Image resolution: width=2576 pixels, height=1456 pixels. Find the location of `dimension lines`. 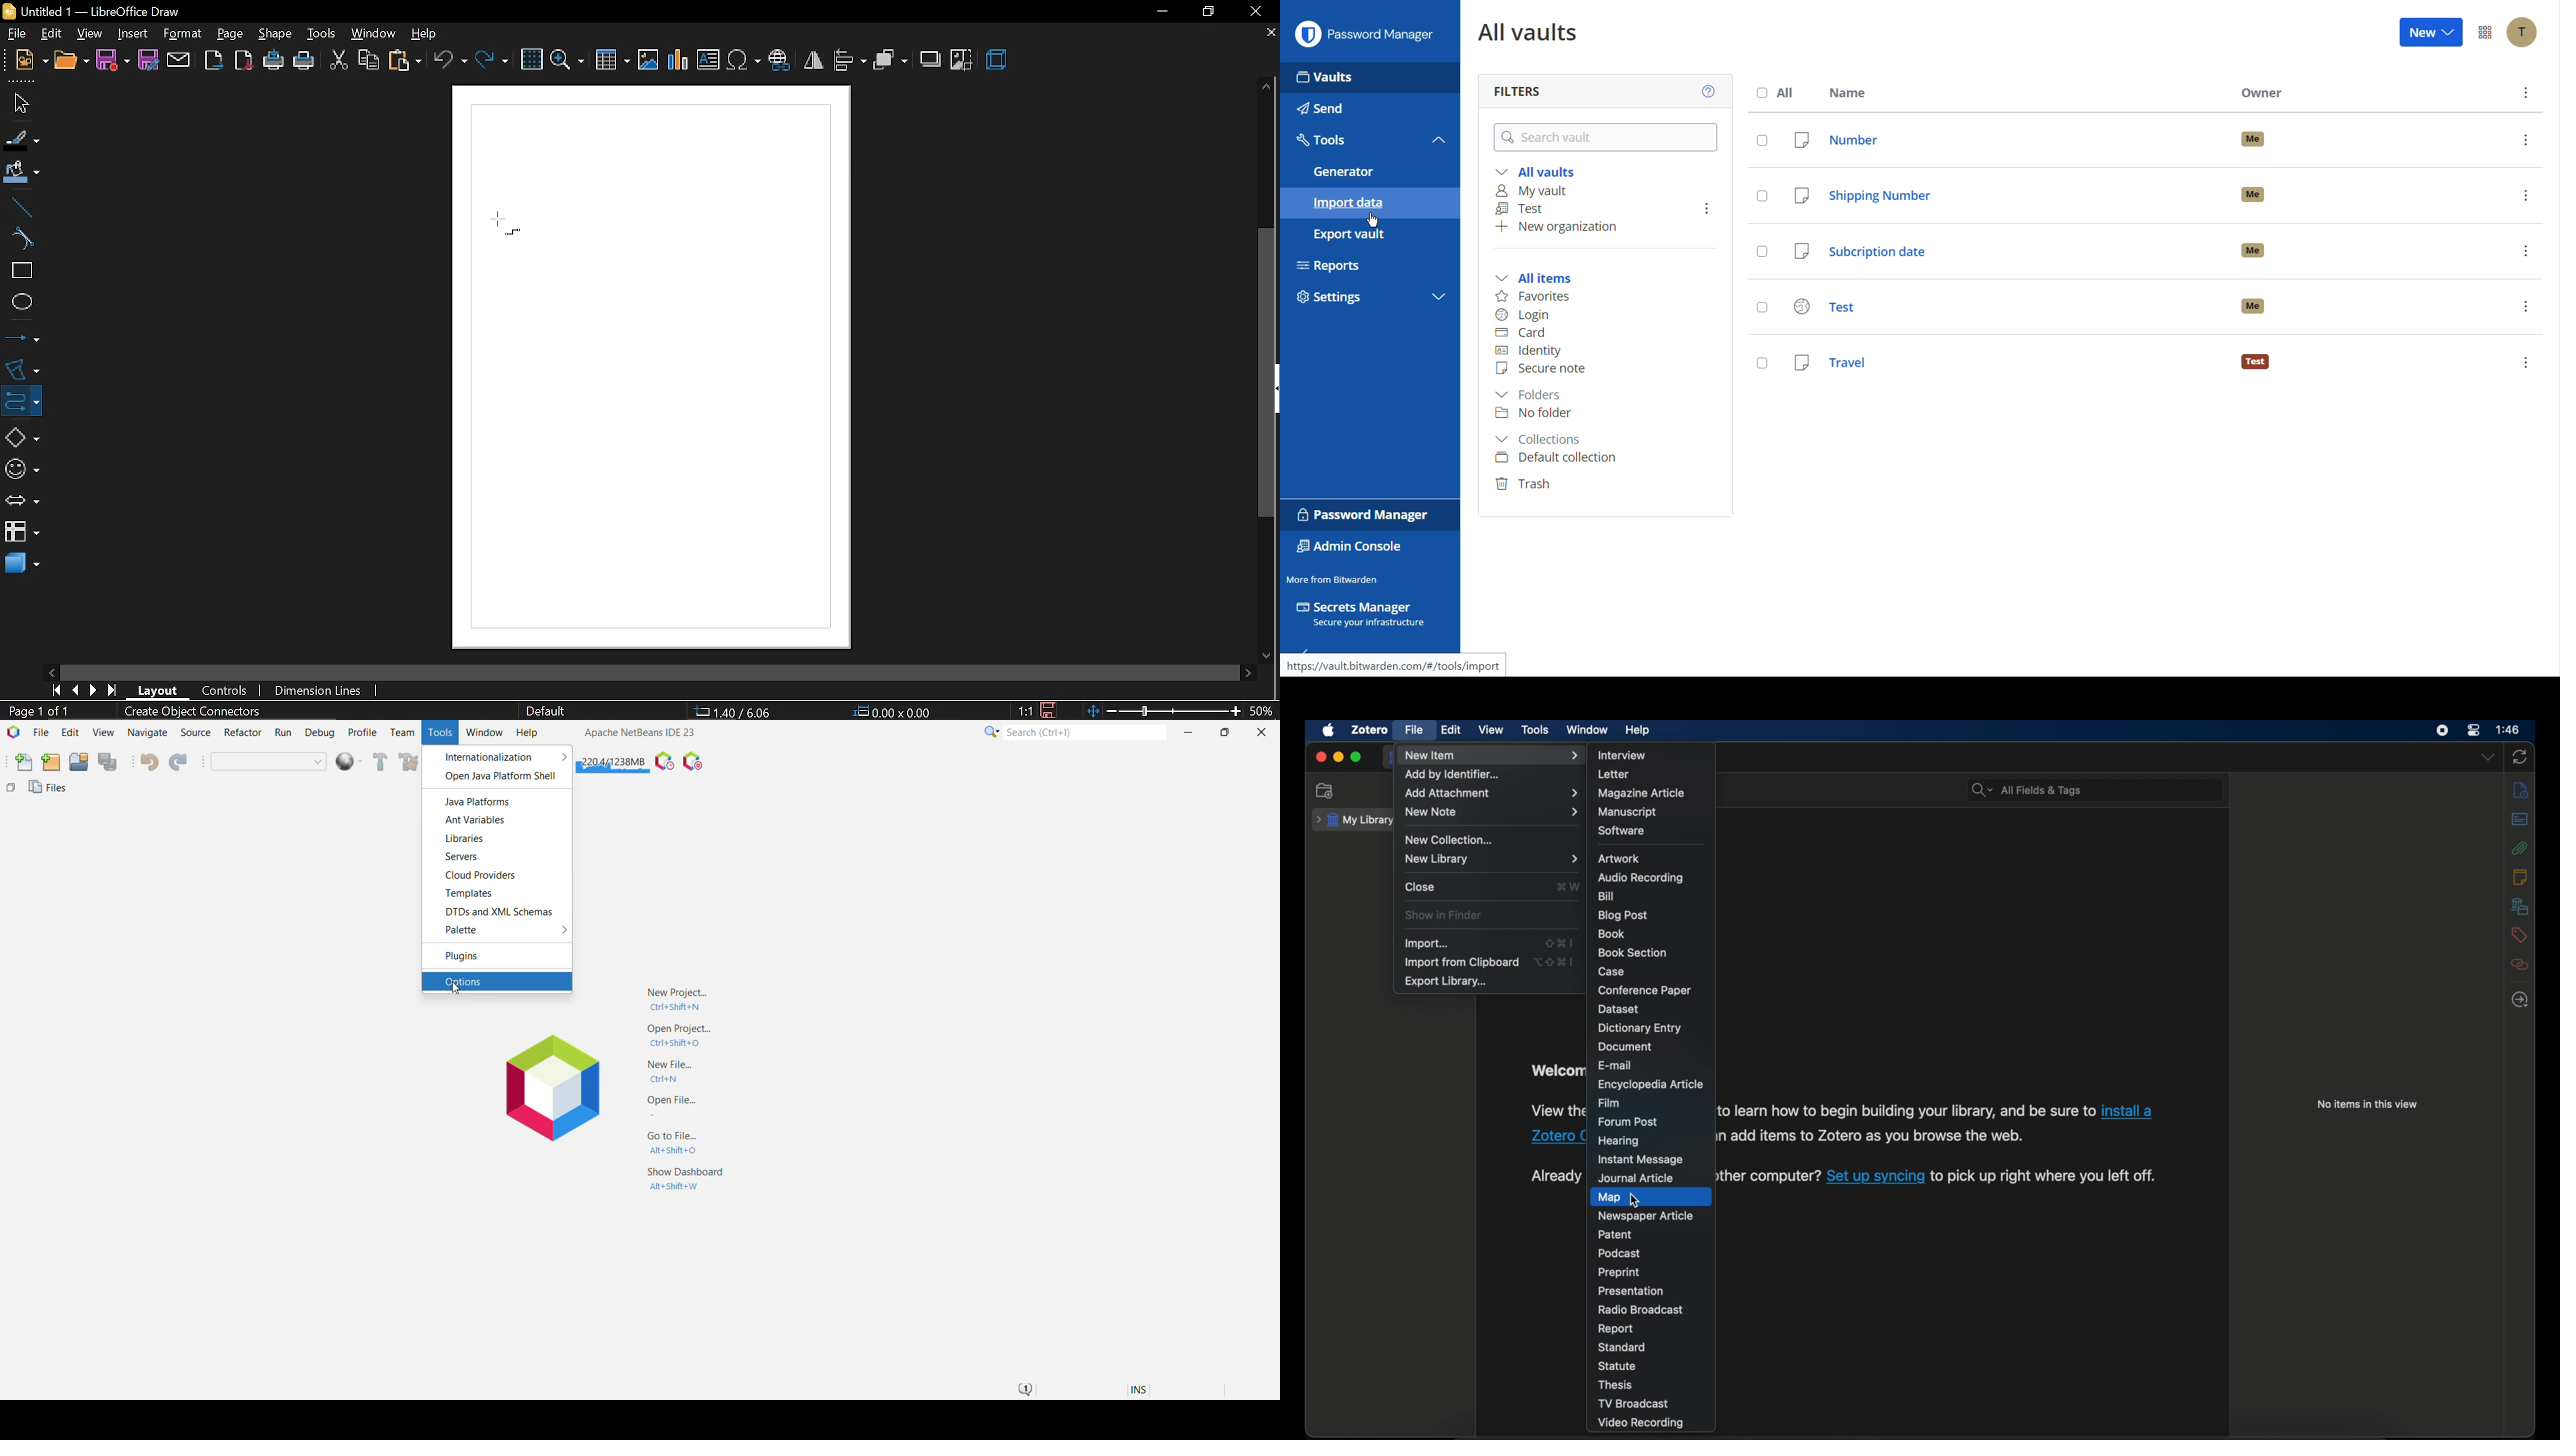

dimension lines is located at coordinates (321, 691).